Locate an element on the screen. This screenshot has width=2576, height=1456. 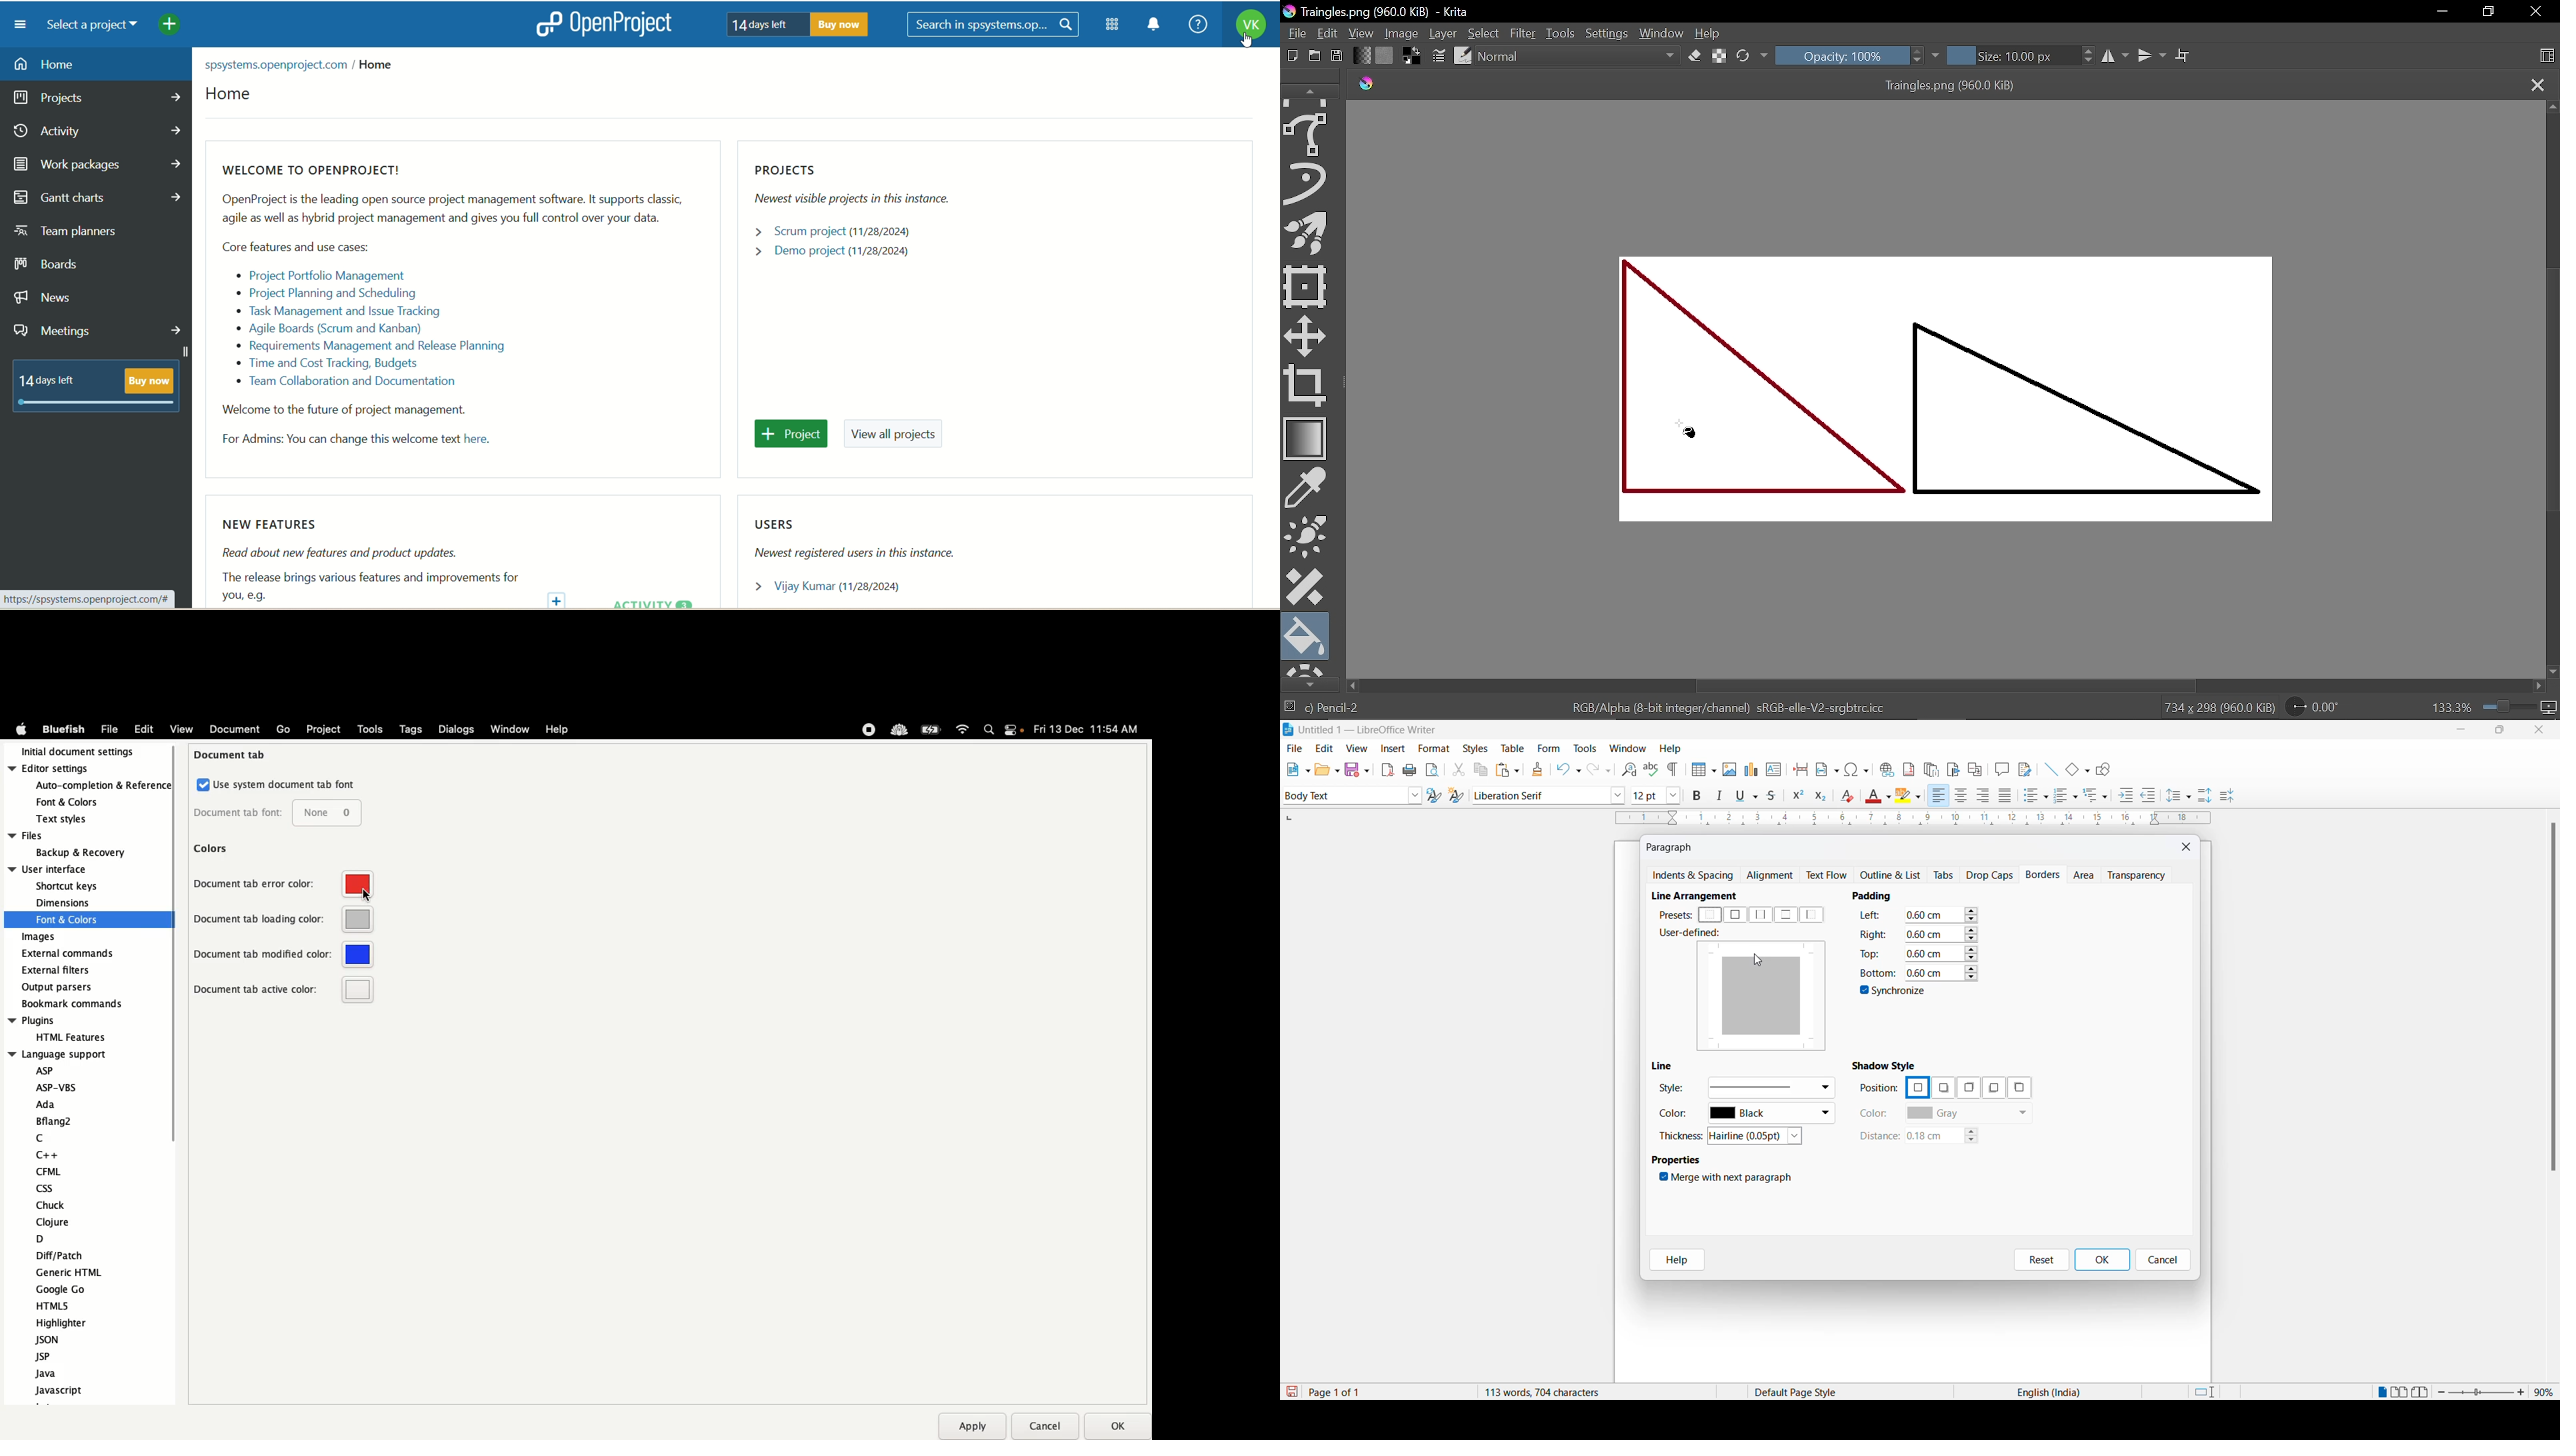
cursor is located at coordinates (1761, 961).